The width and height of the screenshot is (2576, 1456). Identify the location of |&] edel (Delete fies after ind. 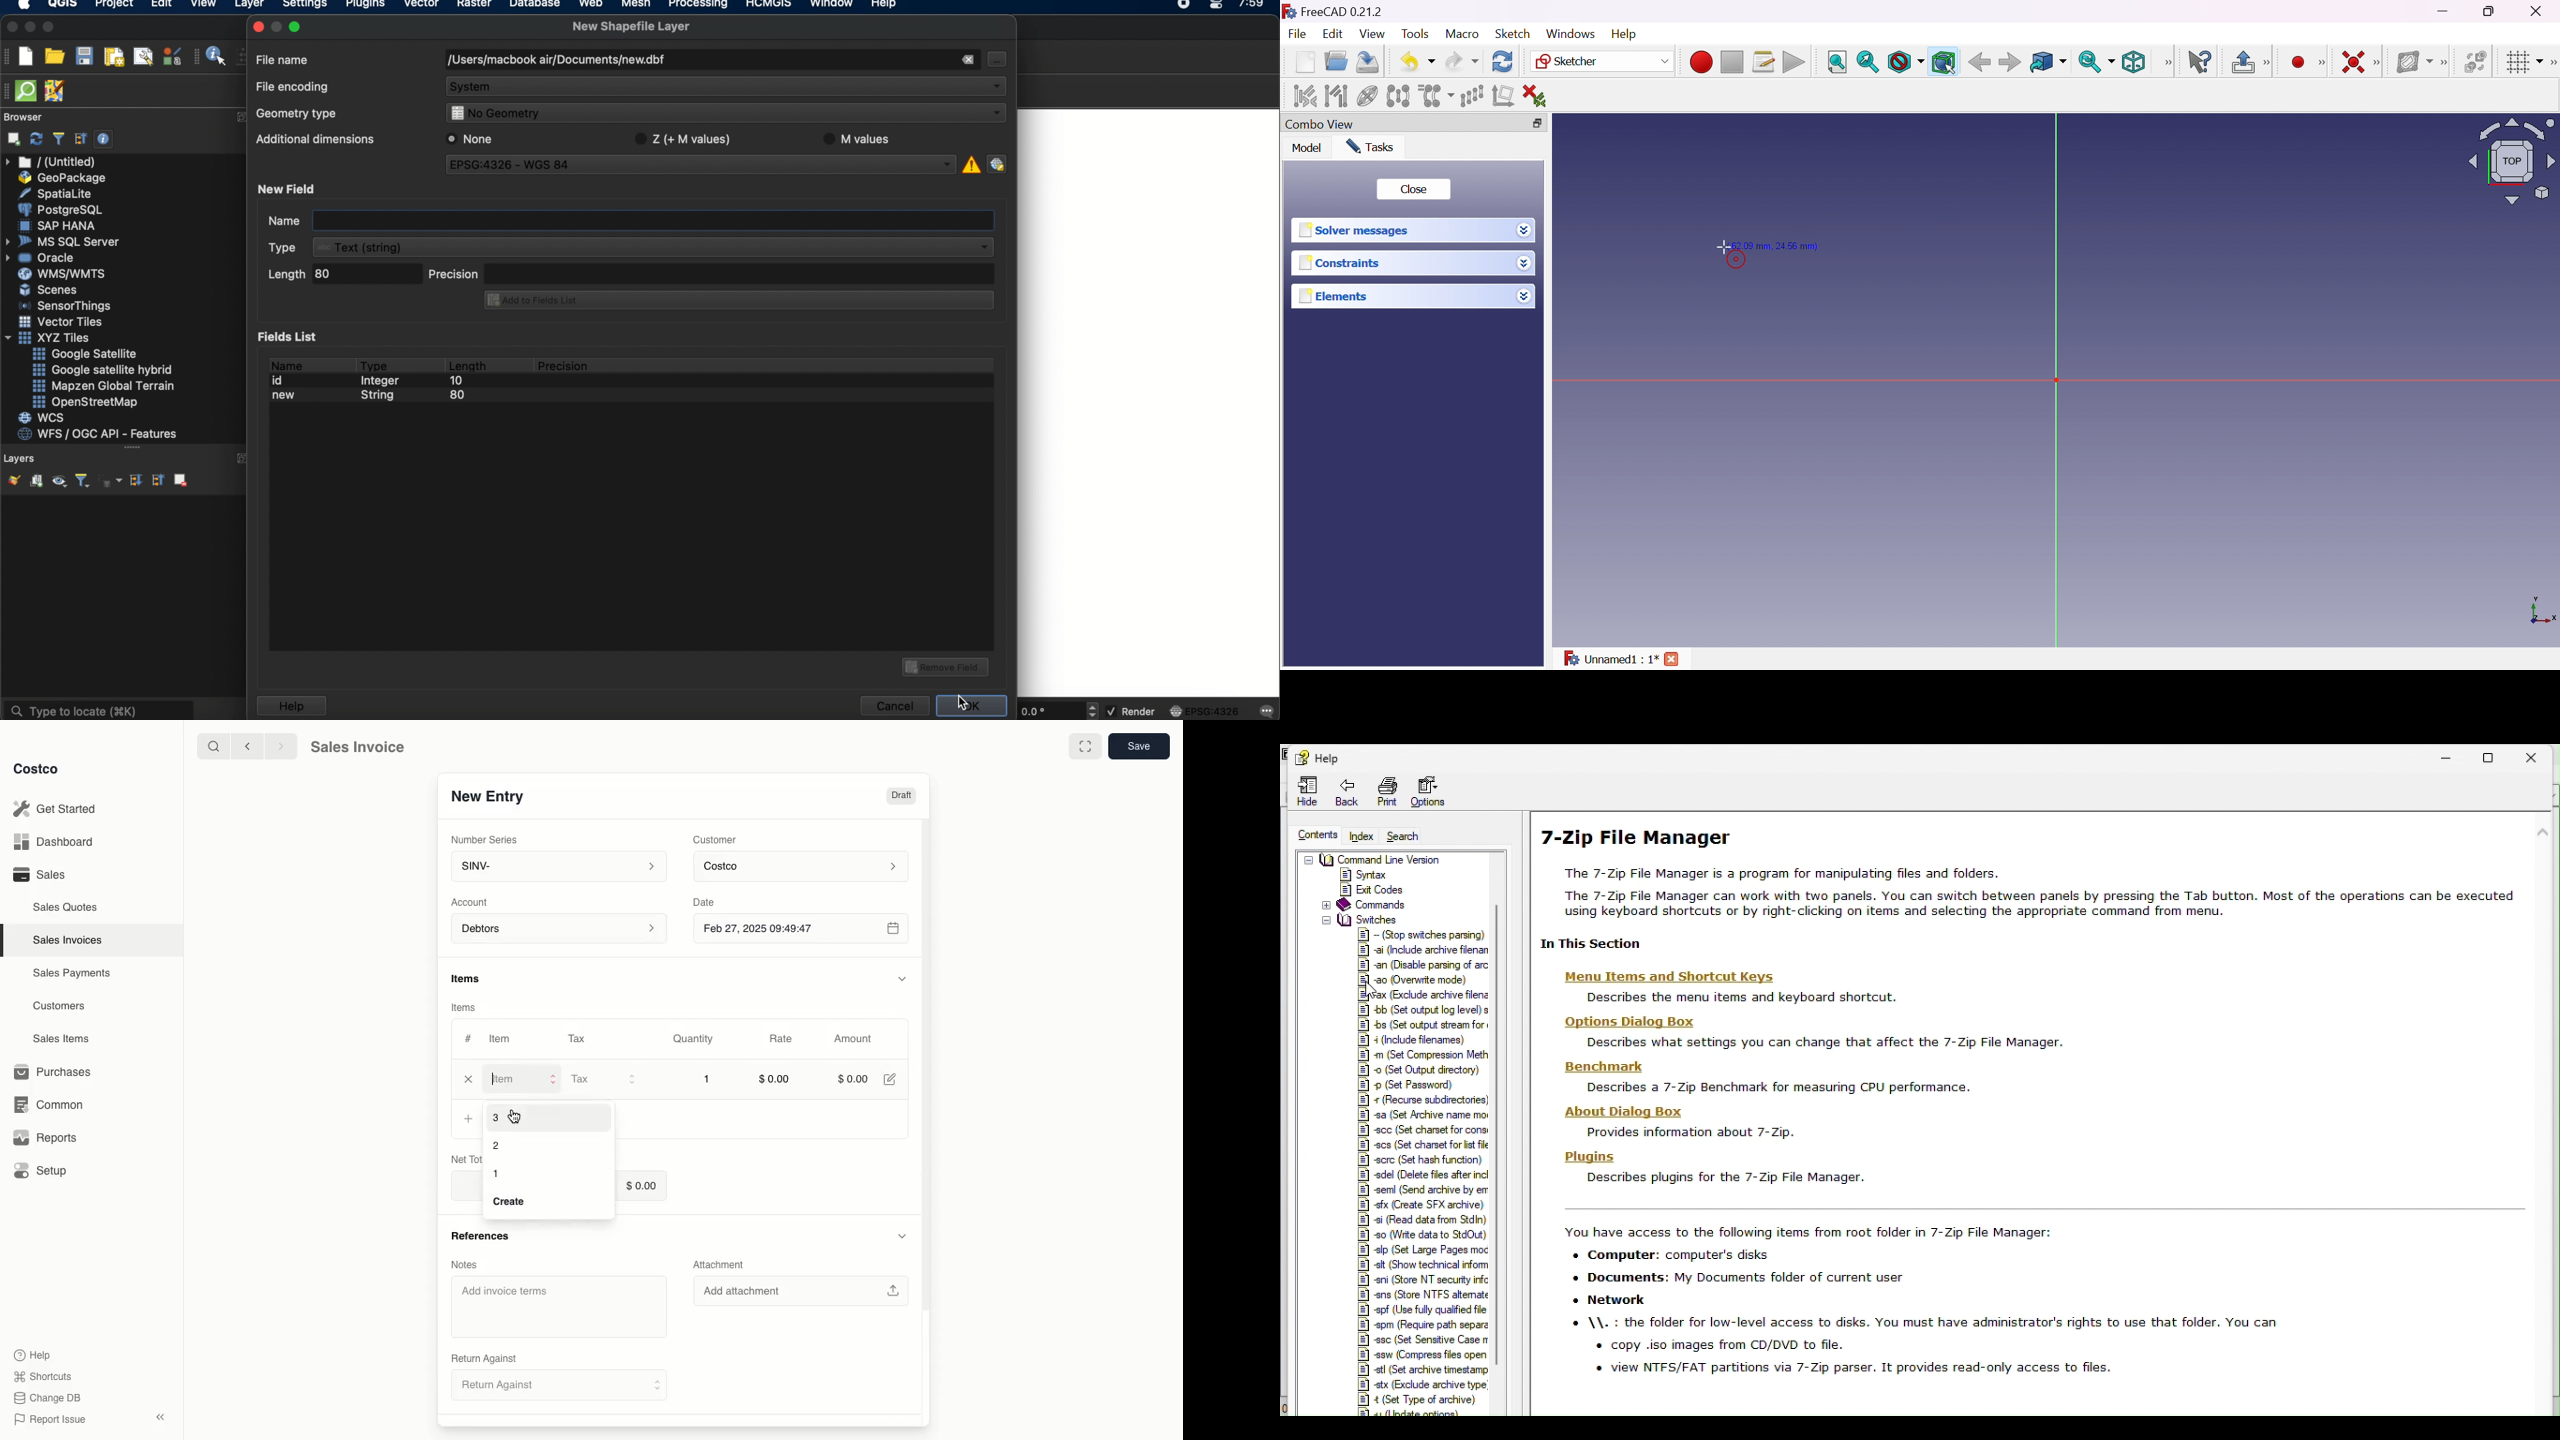
(1424, 1175).